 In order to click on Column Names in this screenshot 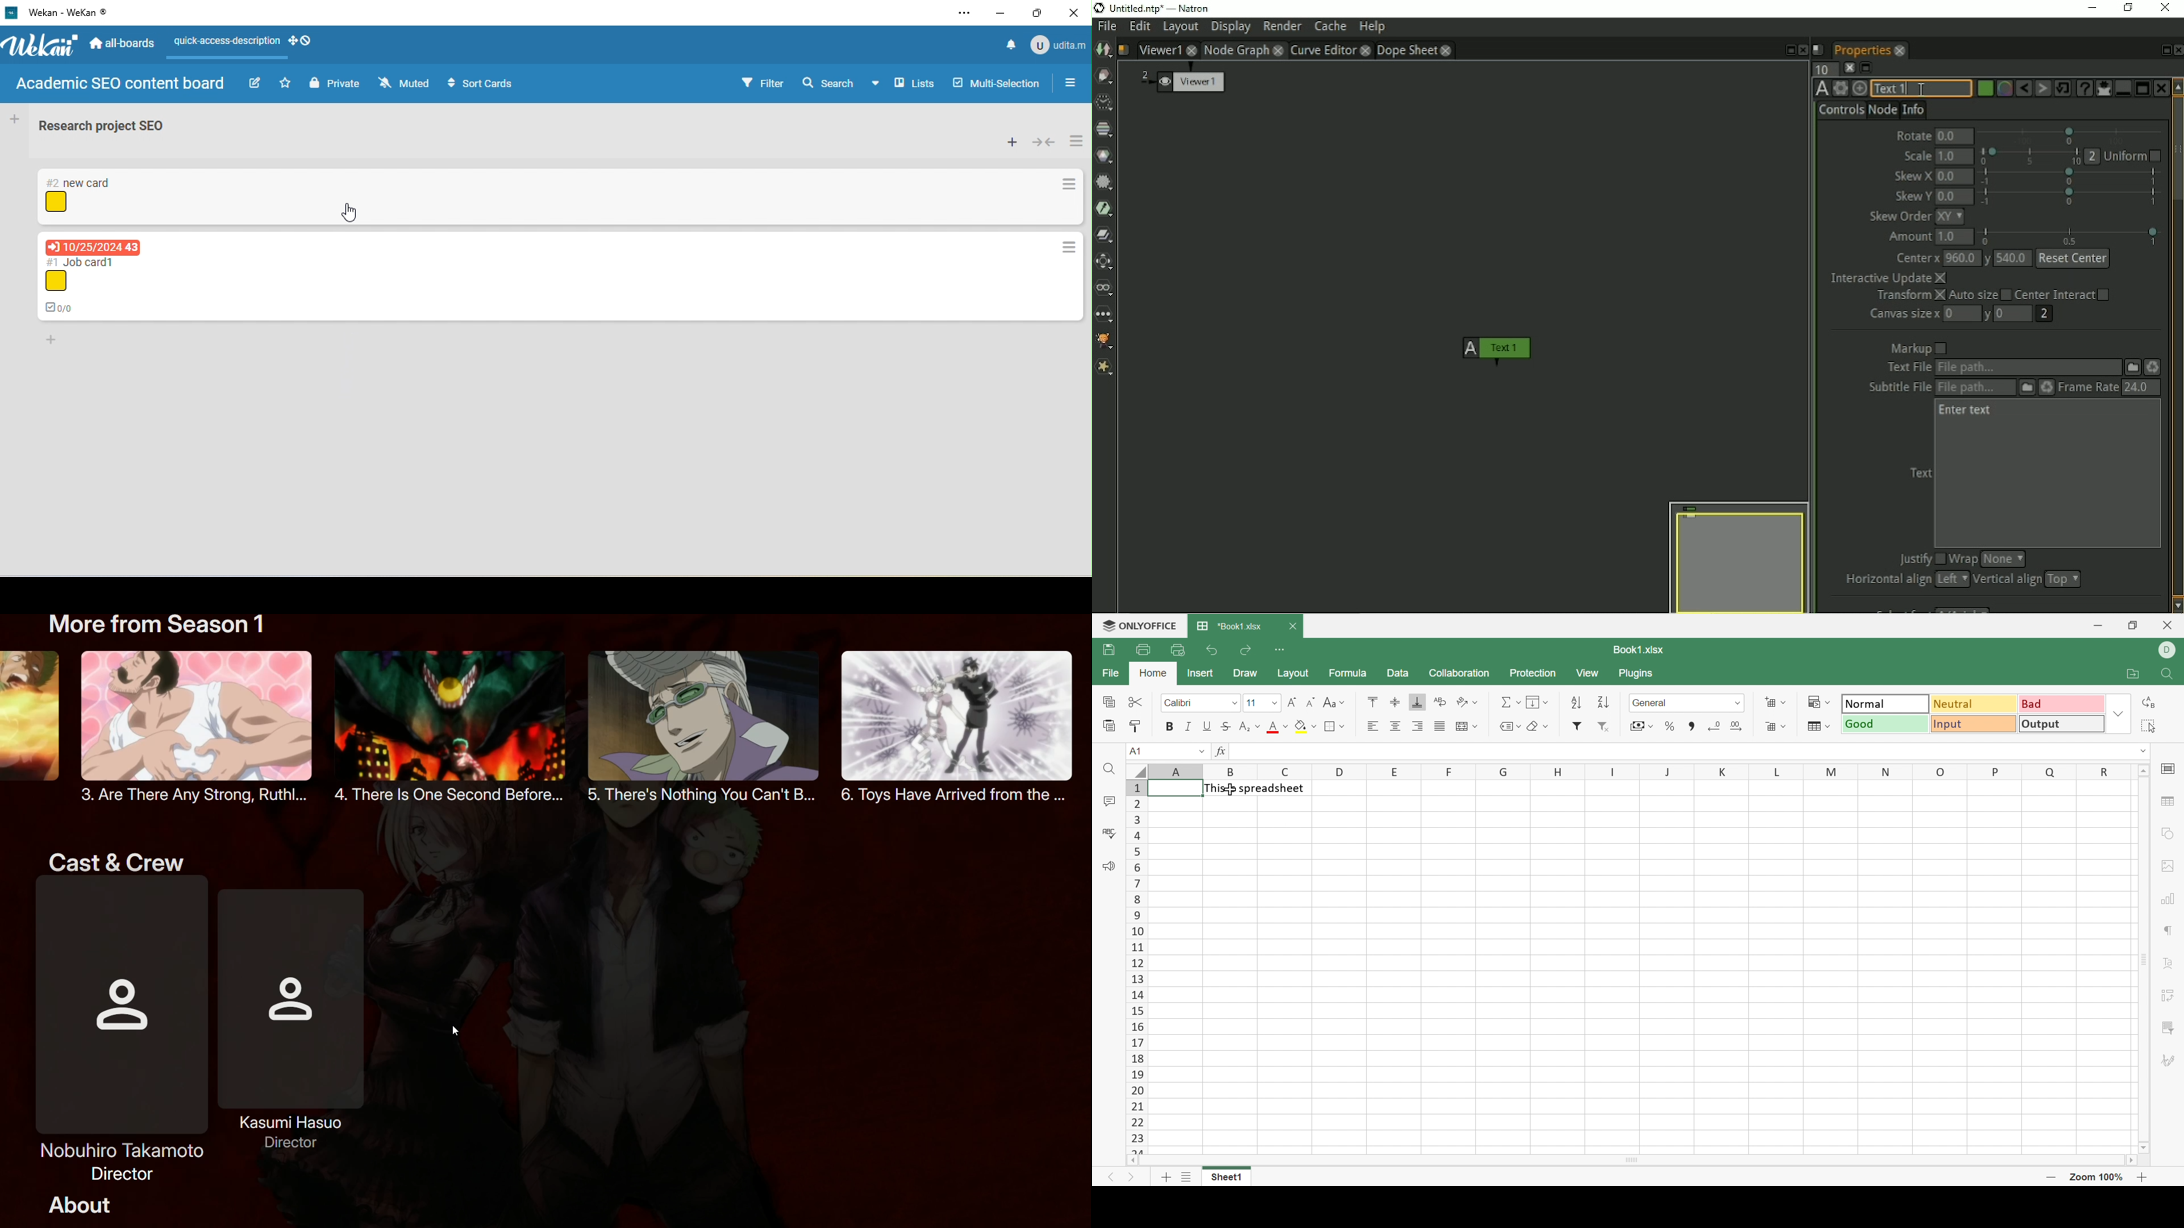, I will do `click(1631, 772)`.